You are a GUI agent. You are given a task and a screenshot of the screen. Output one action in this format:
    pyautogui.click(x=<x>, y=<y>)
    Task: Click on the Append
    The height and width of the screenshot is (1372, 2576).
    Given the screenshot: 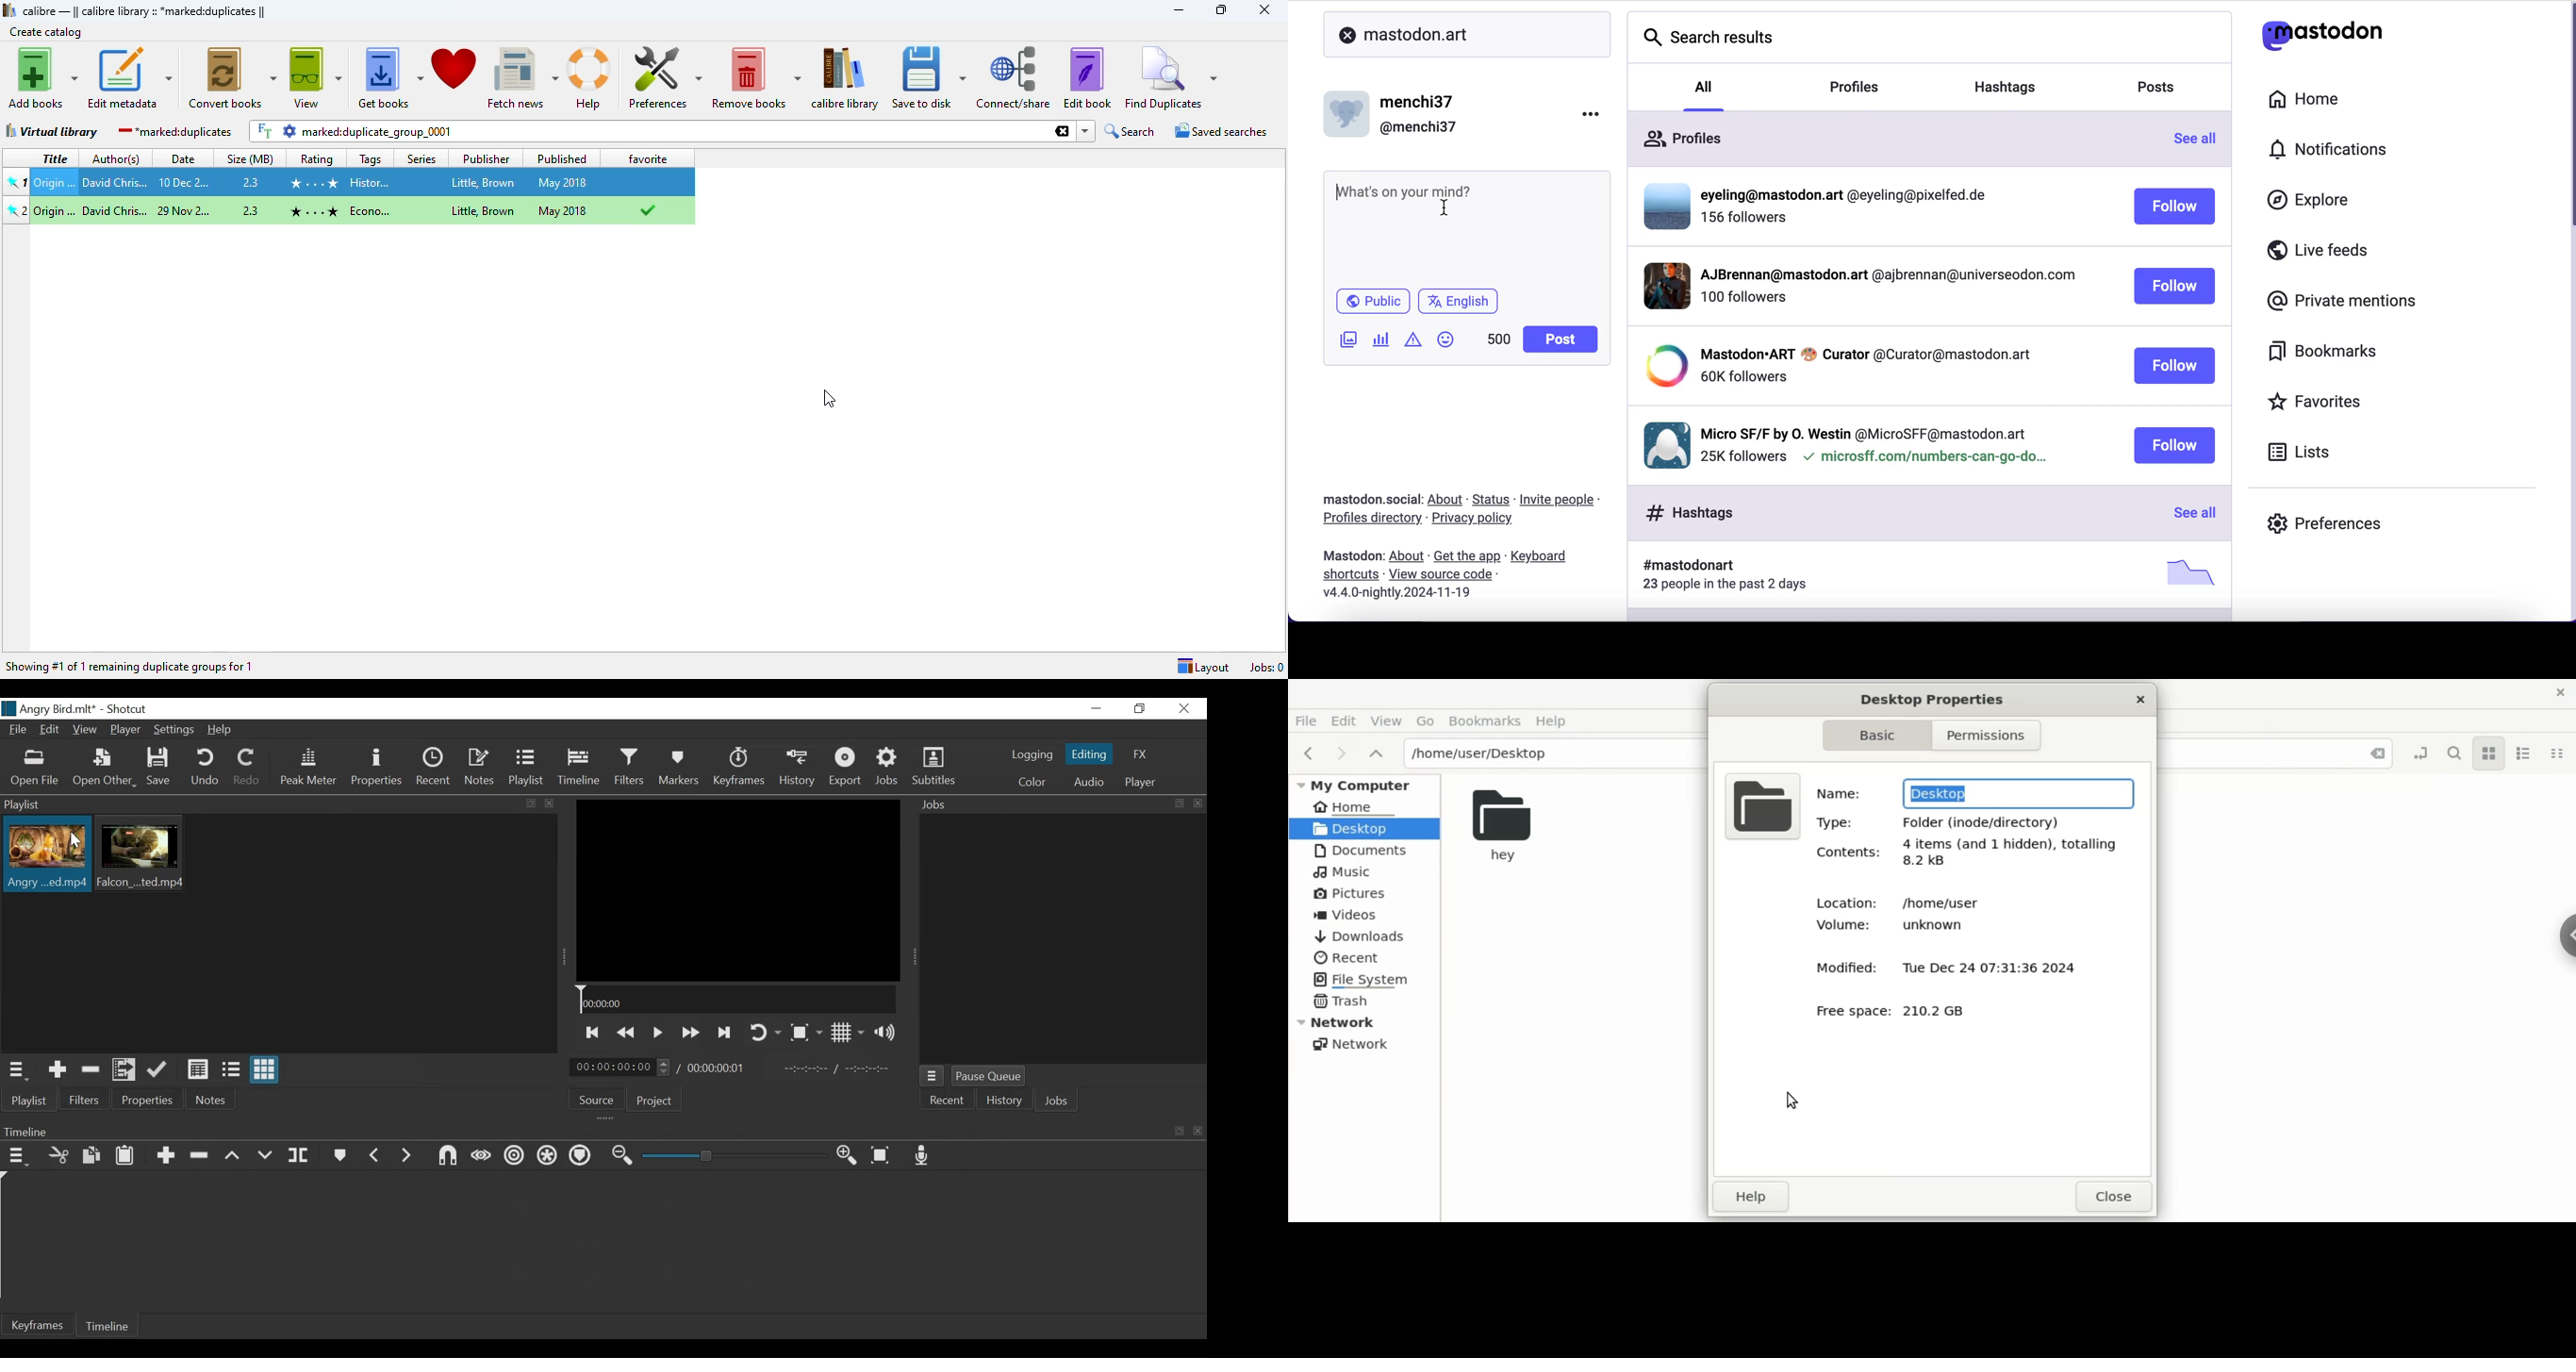 What is the action you would take?
    pyautogui.click(x=168, y=1156)
    